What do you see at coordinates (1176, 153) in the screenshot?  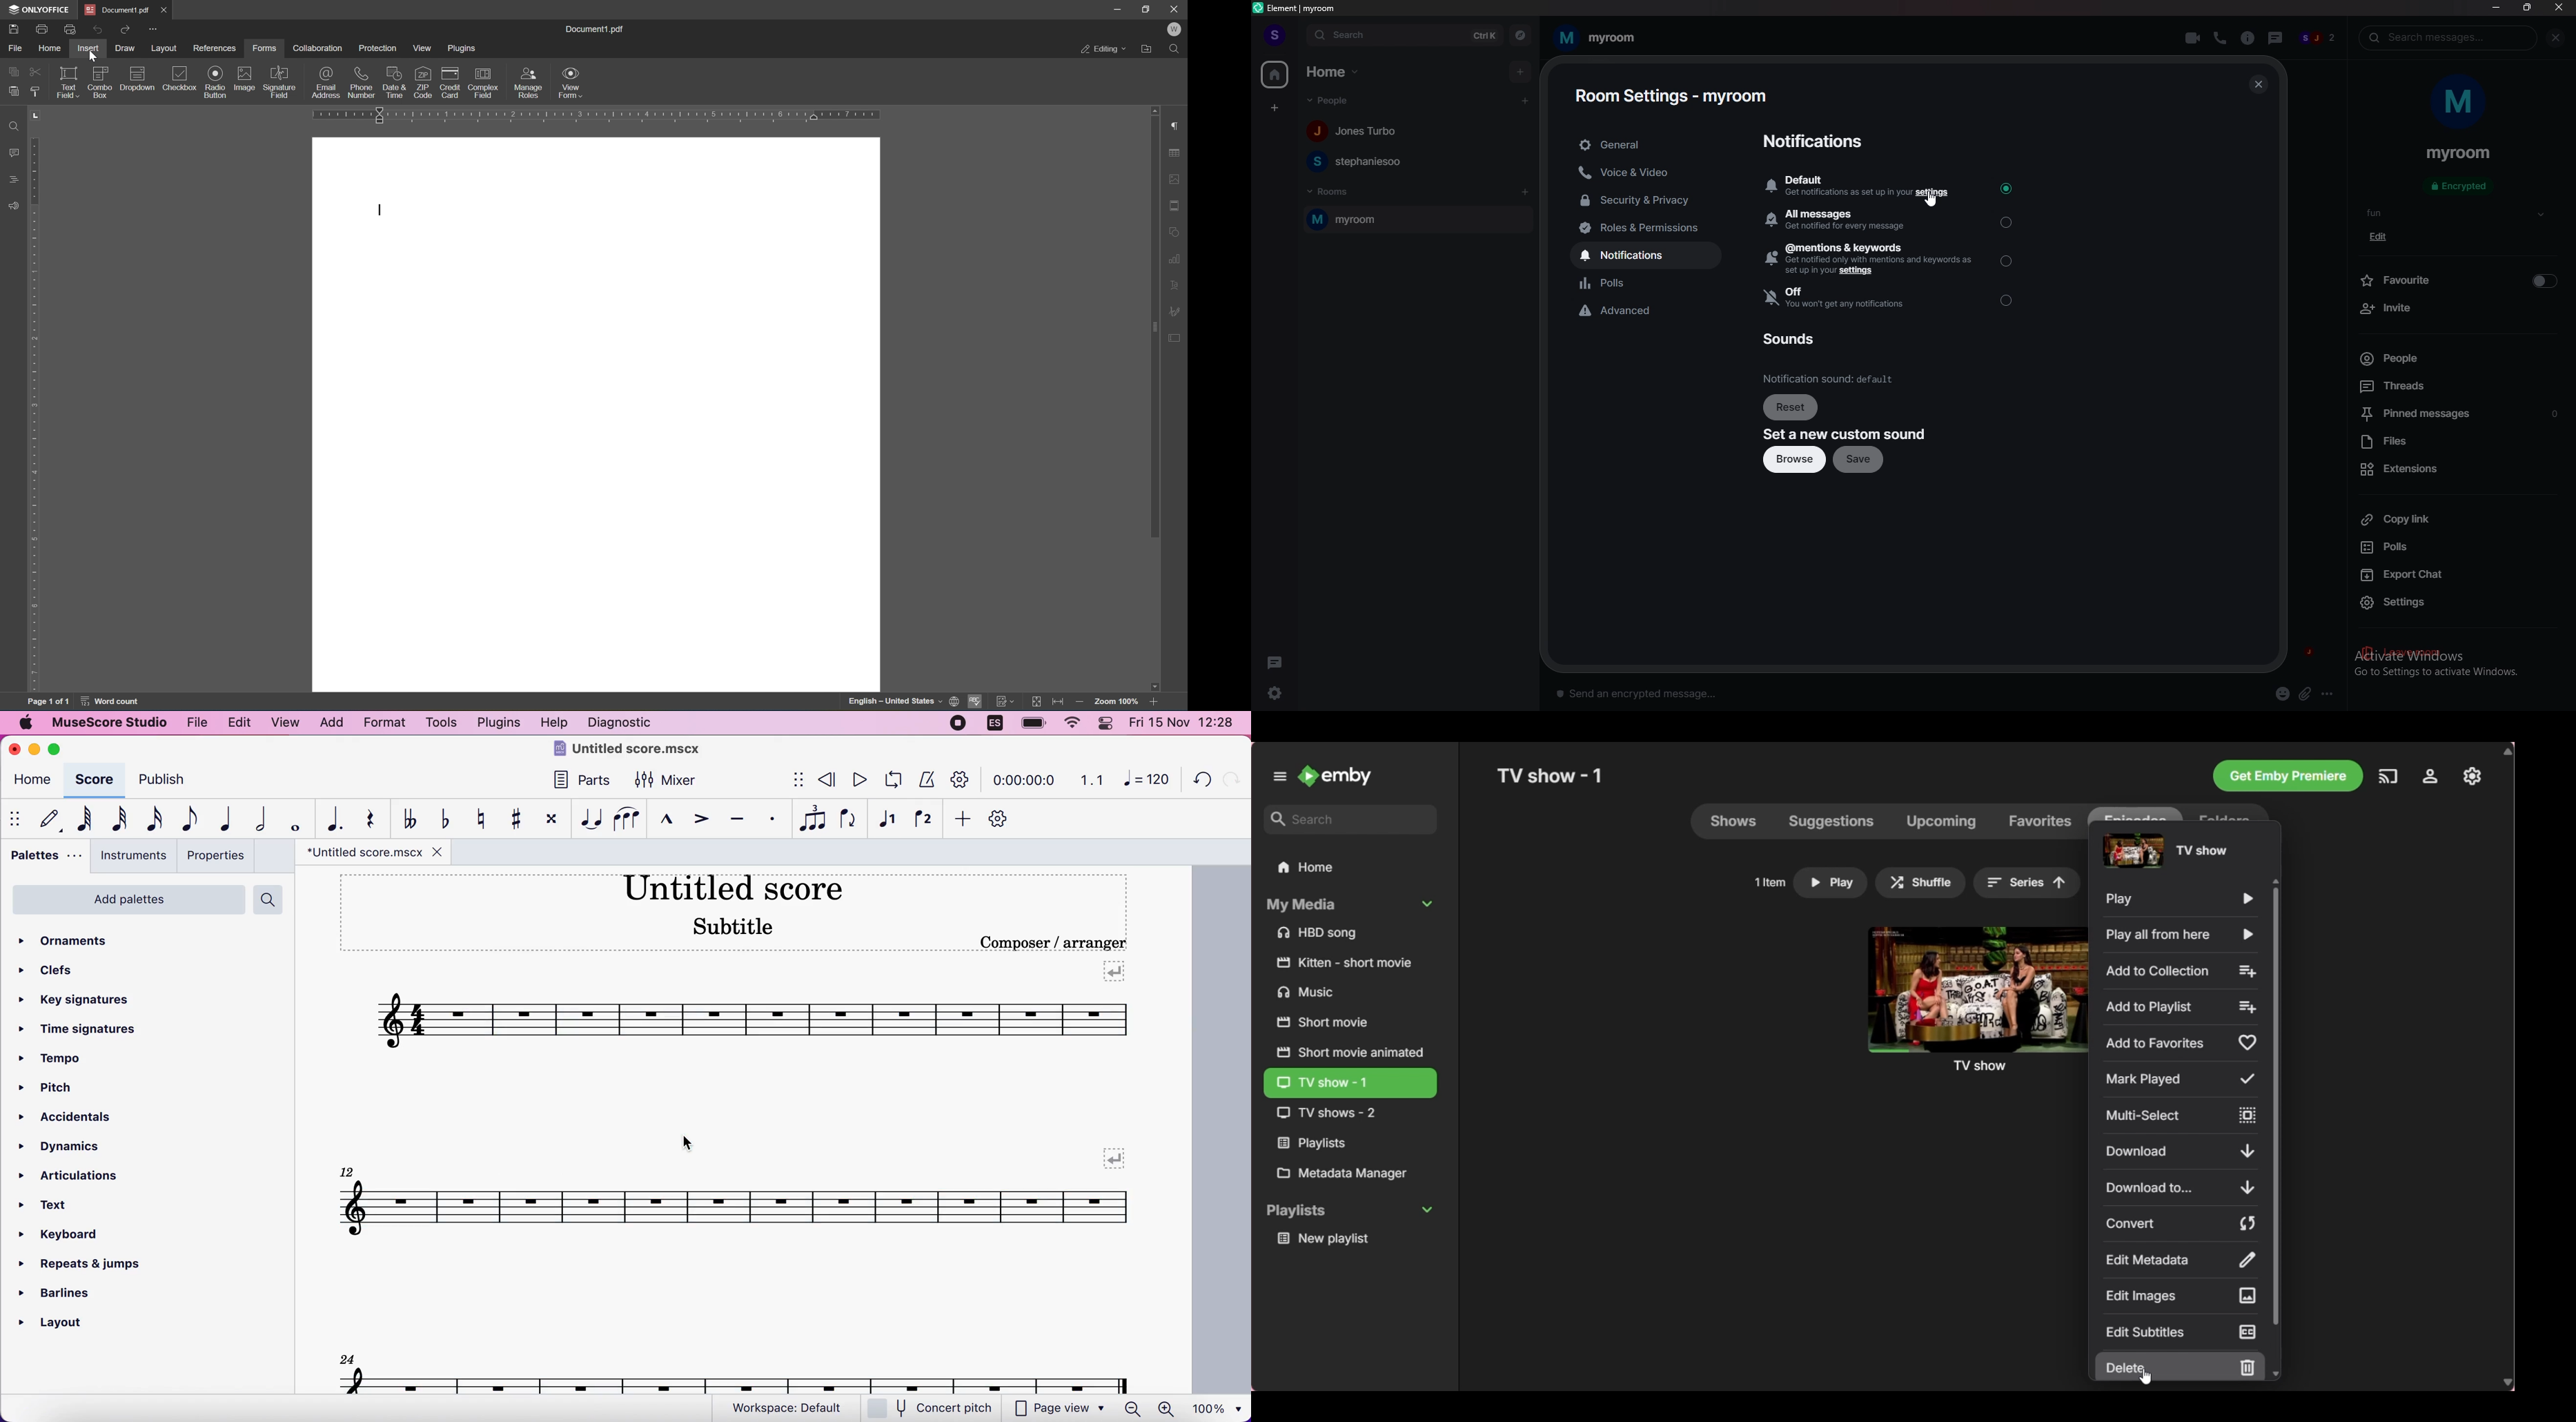 I see `tabular settings` at bounding box center [1176, 153].